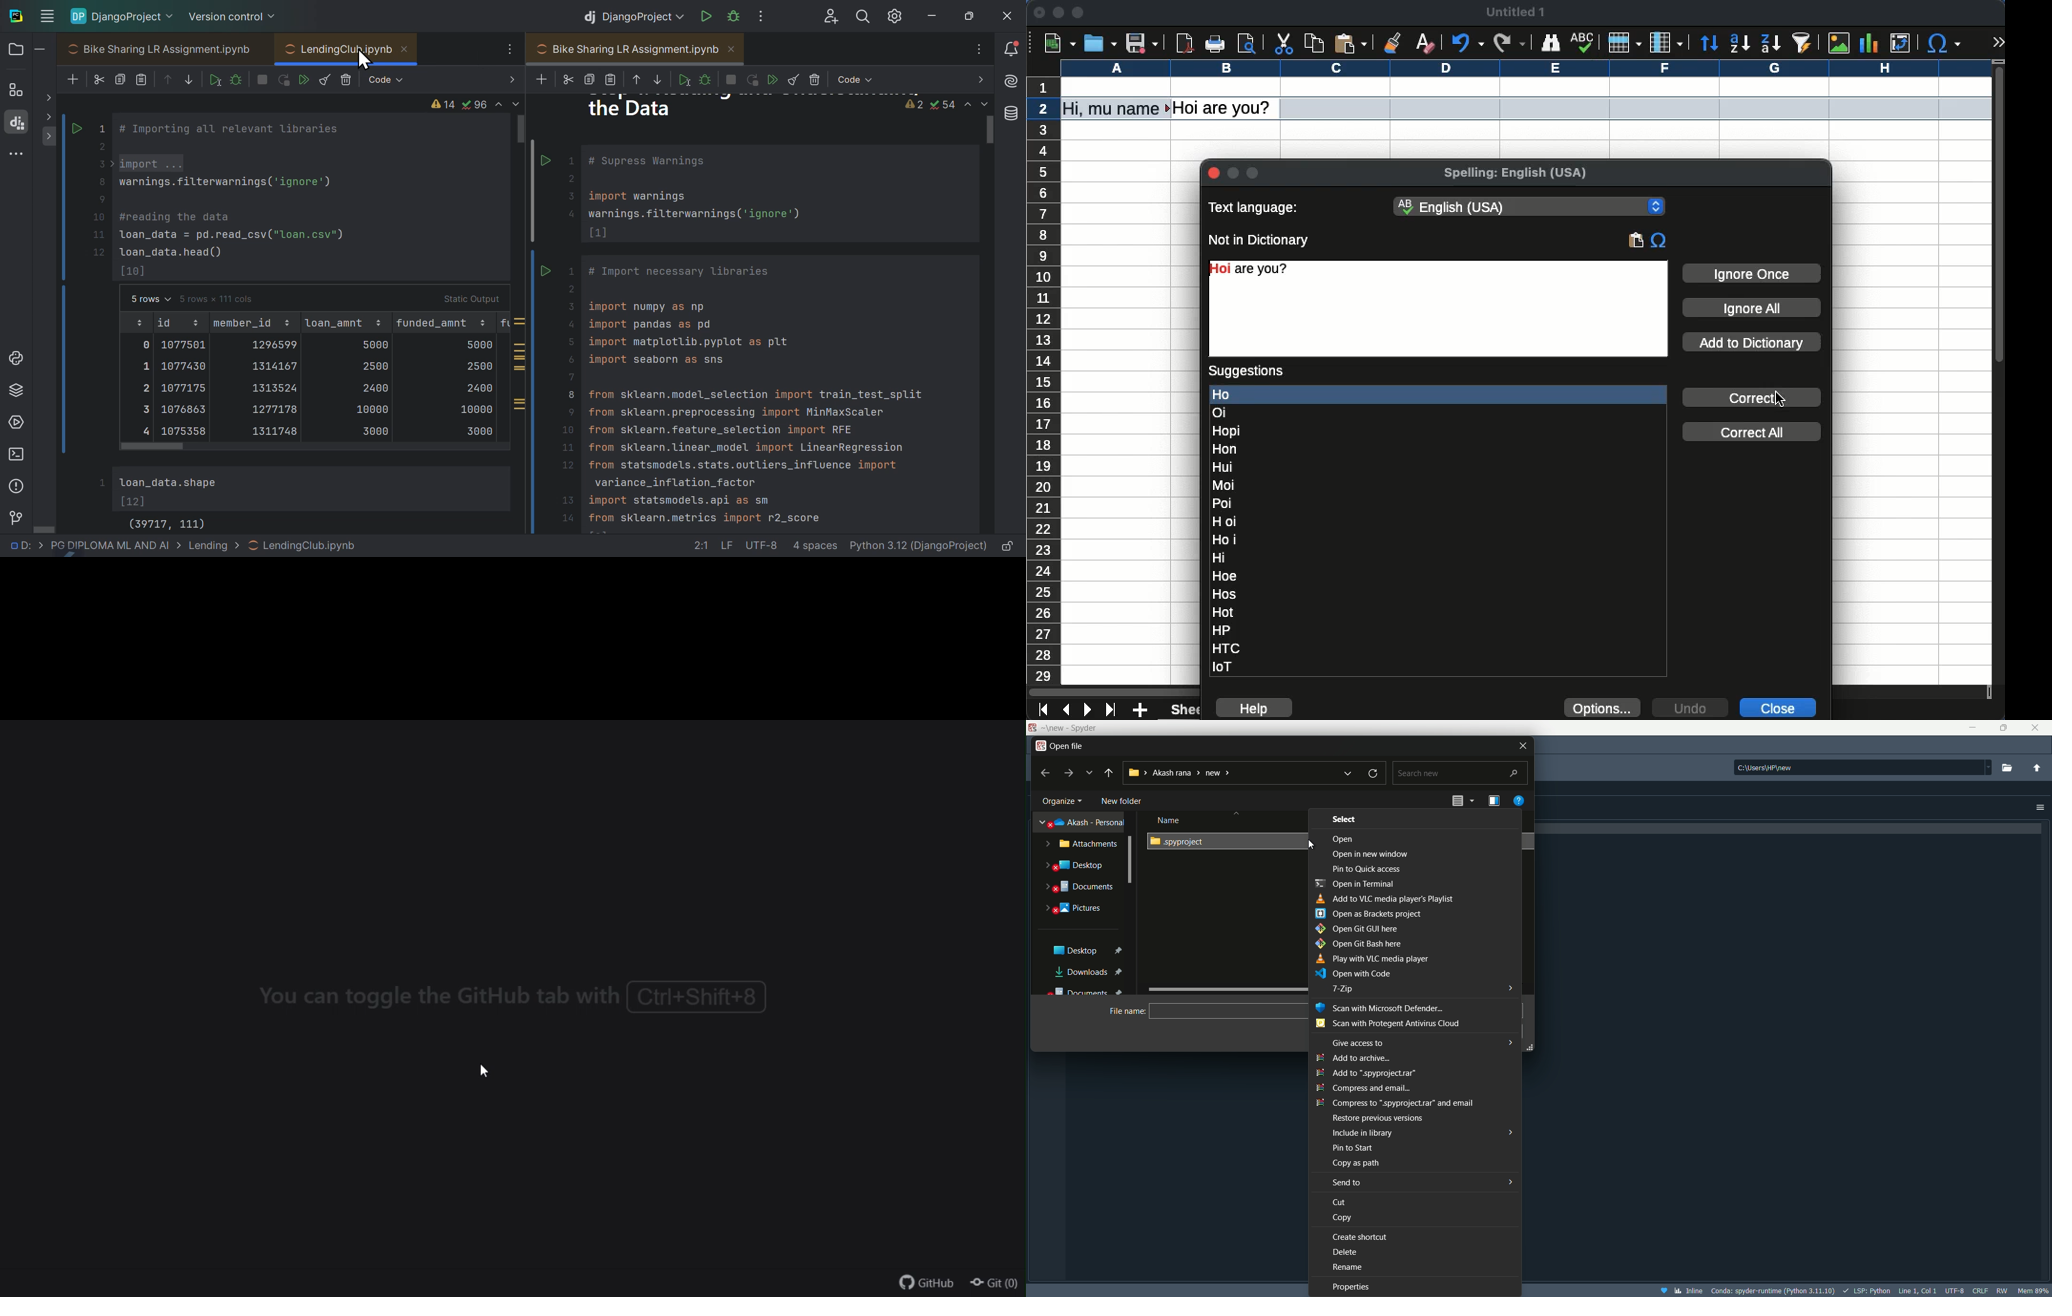 The height and width of the screenshot is (1316, 2072). I want to click on Rename, so click(1349, 1268).